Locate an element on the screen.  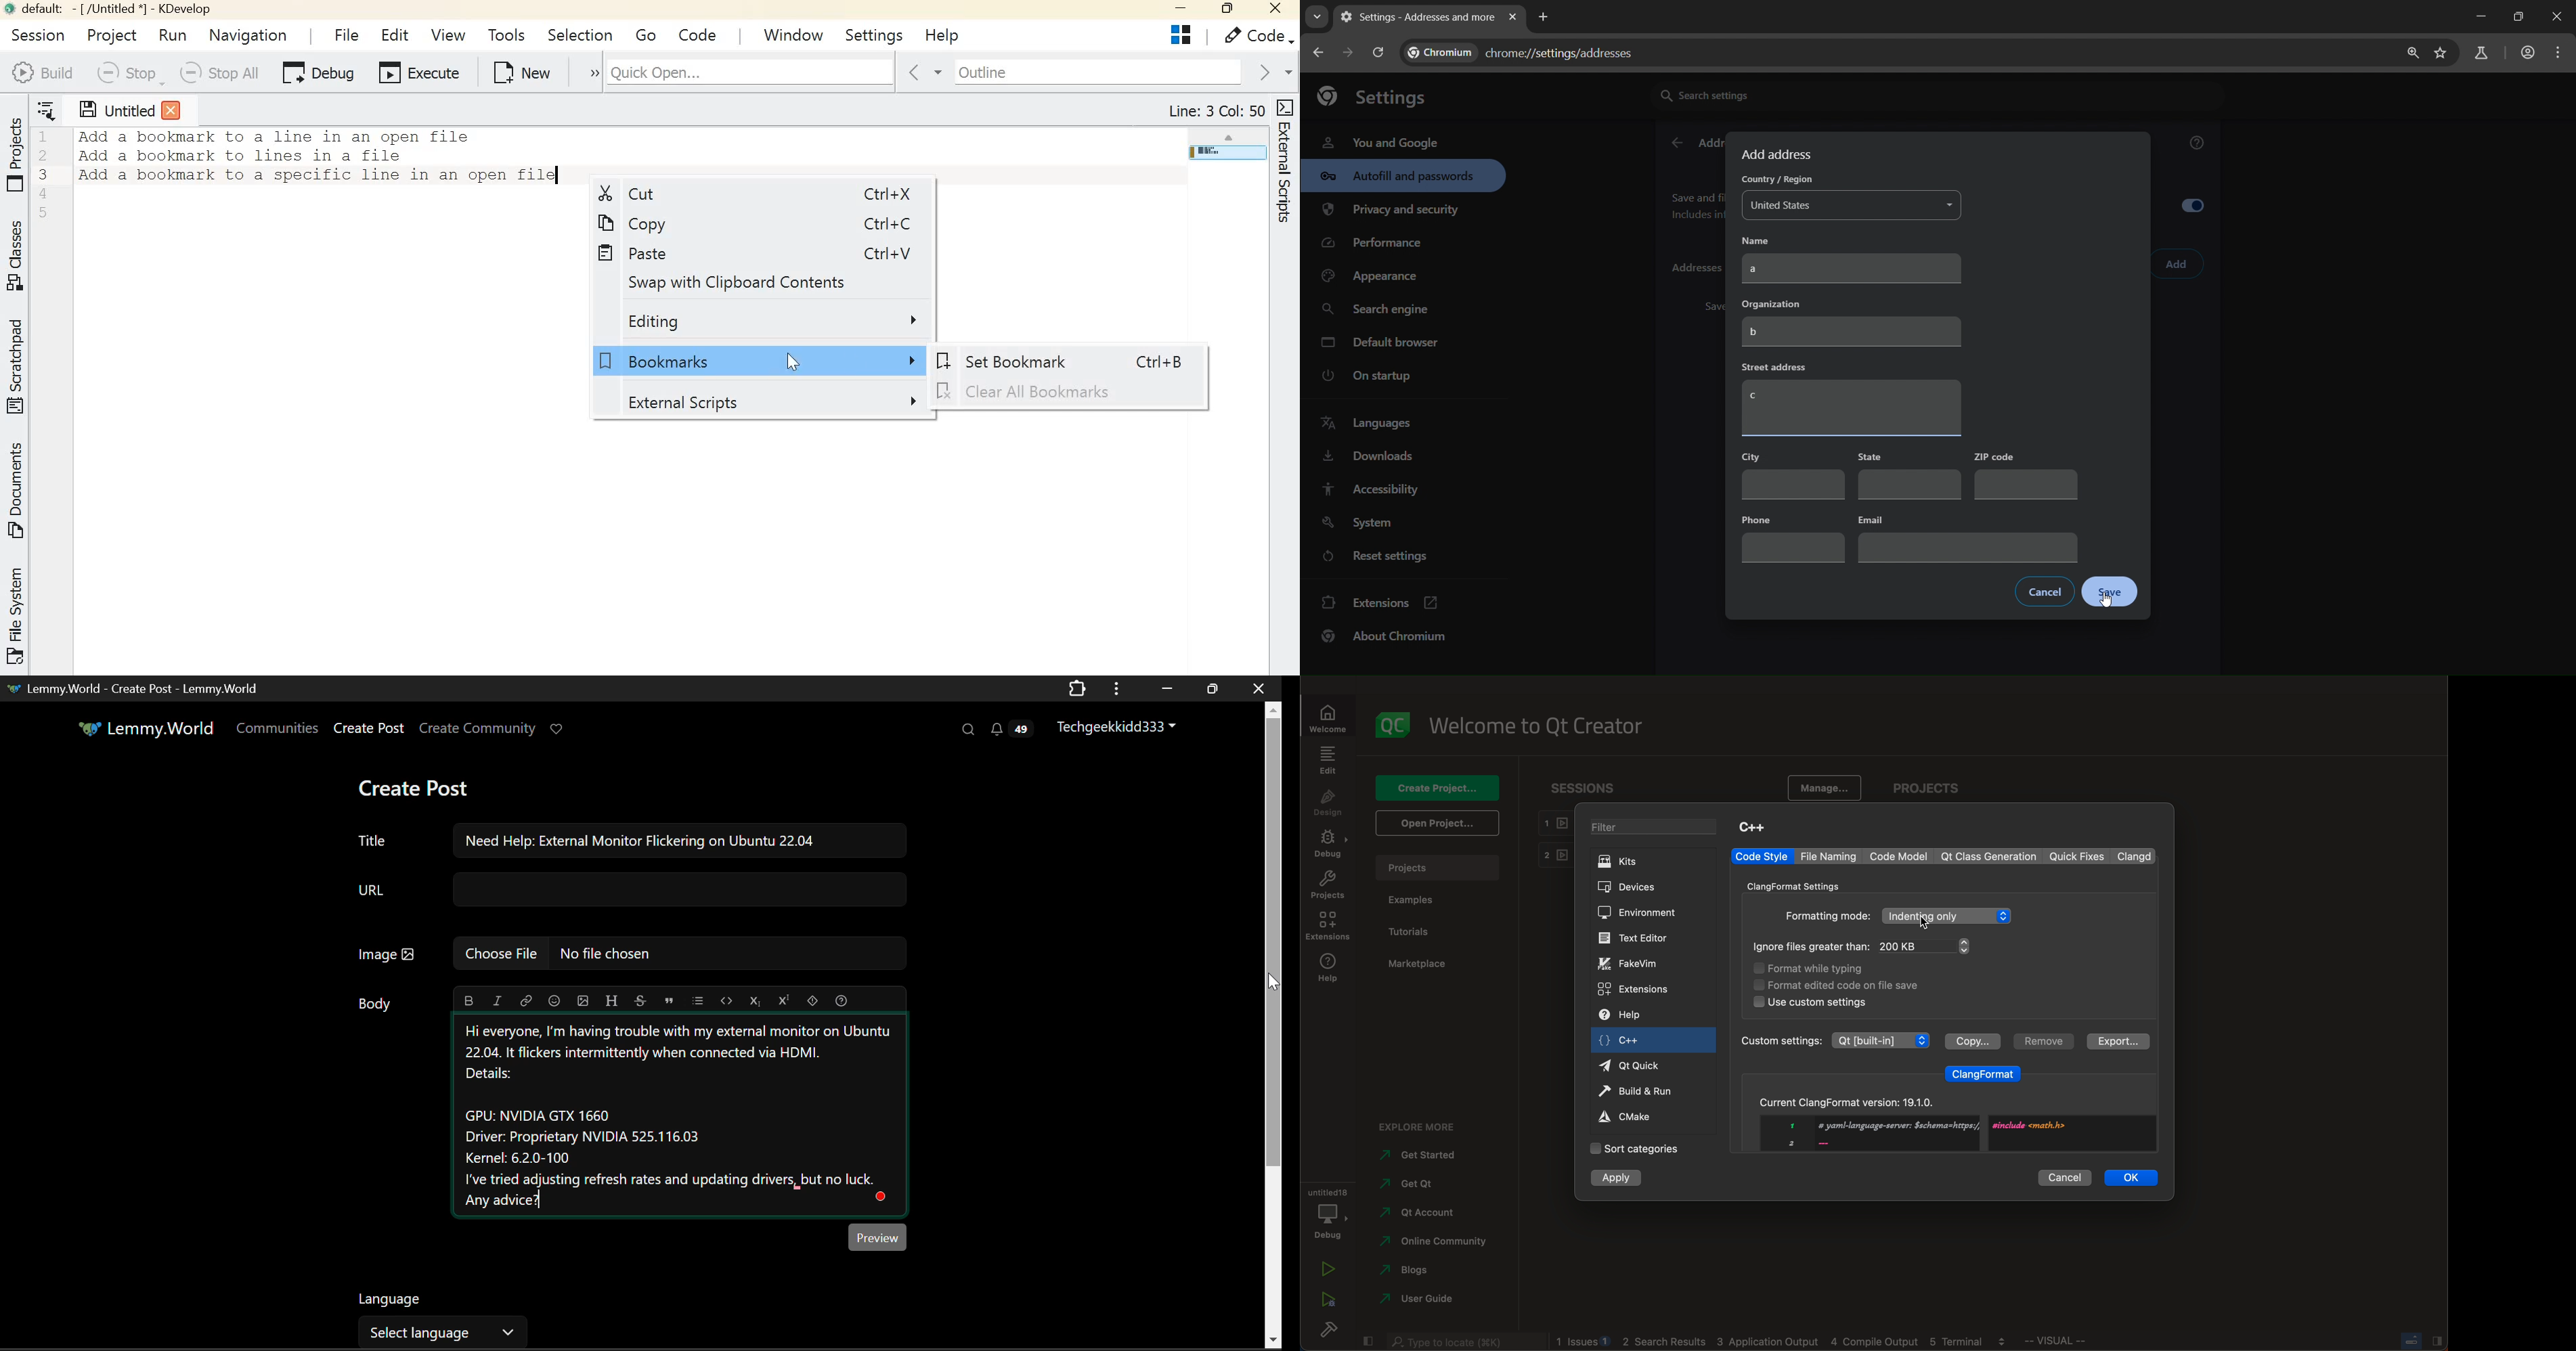
External scripts is located at coordinates (1287, 171).